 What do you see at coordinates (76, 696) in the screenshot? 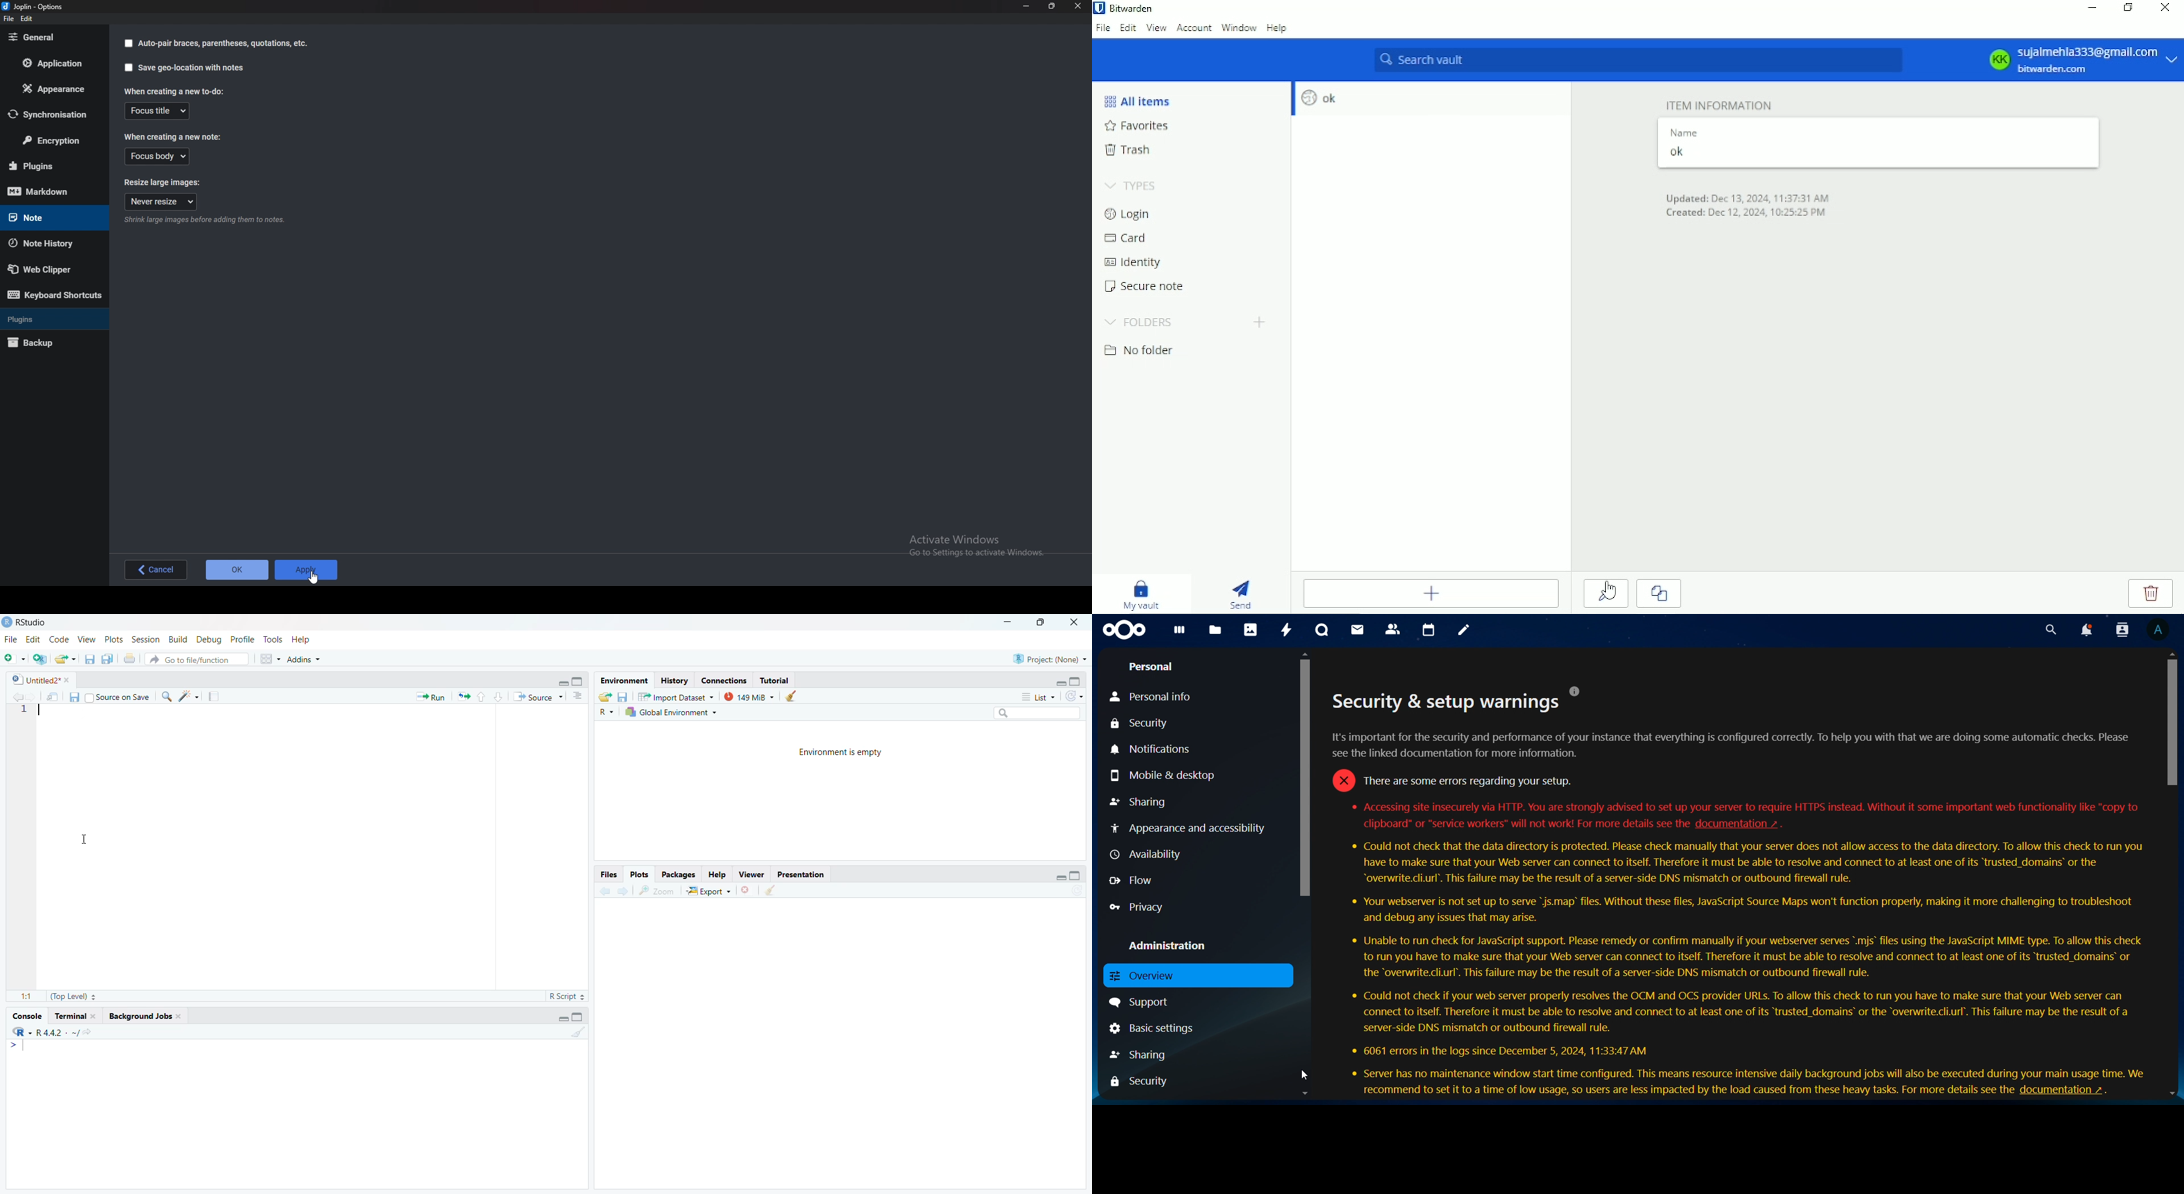
I see `Save current document (Ctrl + S)` at bounding box center [76, 696].